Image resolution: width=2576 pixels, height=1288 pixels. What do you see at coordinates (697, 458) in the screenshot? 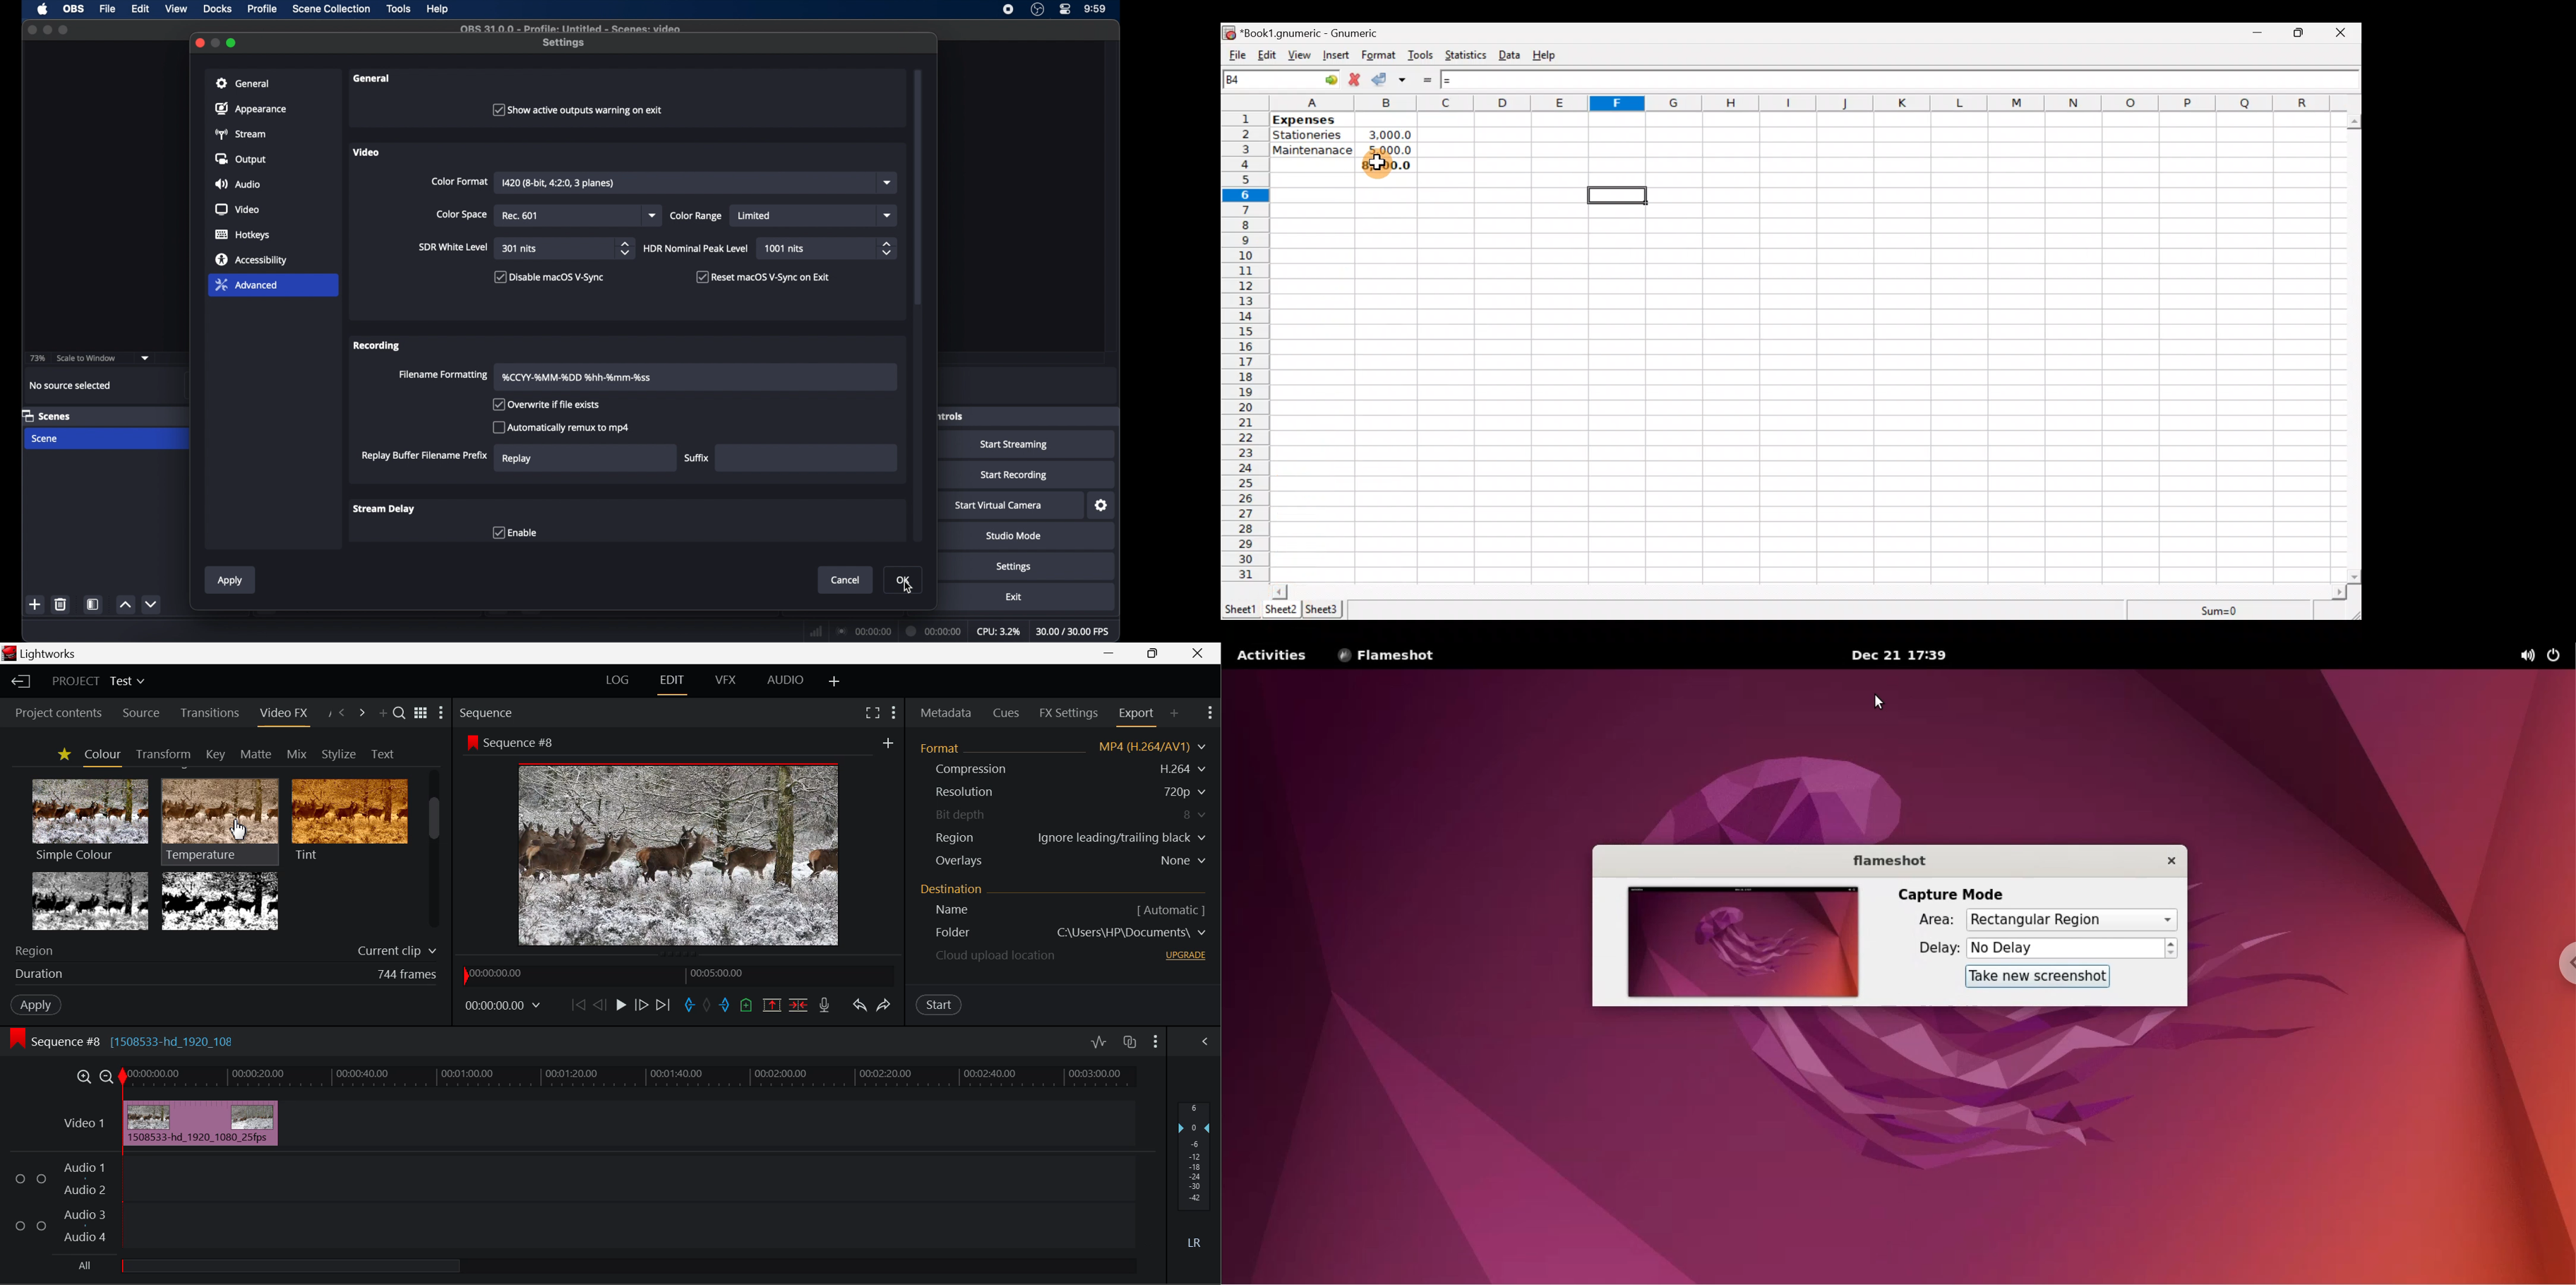
I see `suffix` at bounding box center [697, 458].